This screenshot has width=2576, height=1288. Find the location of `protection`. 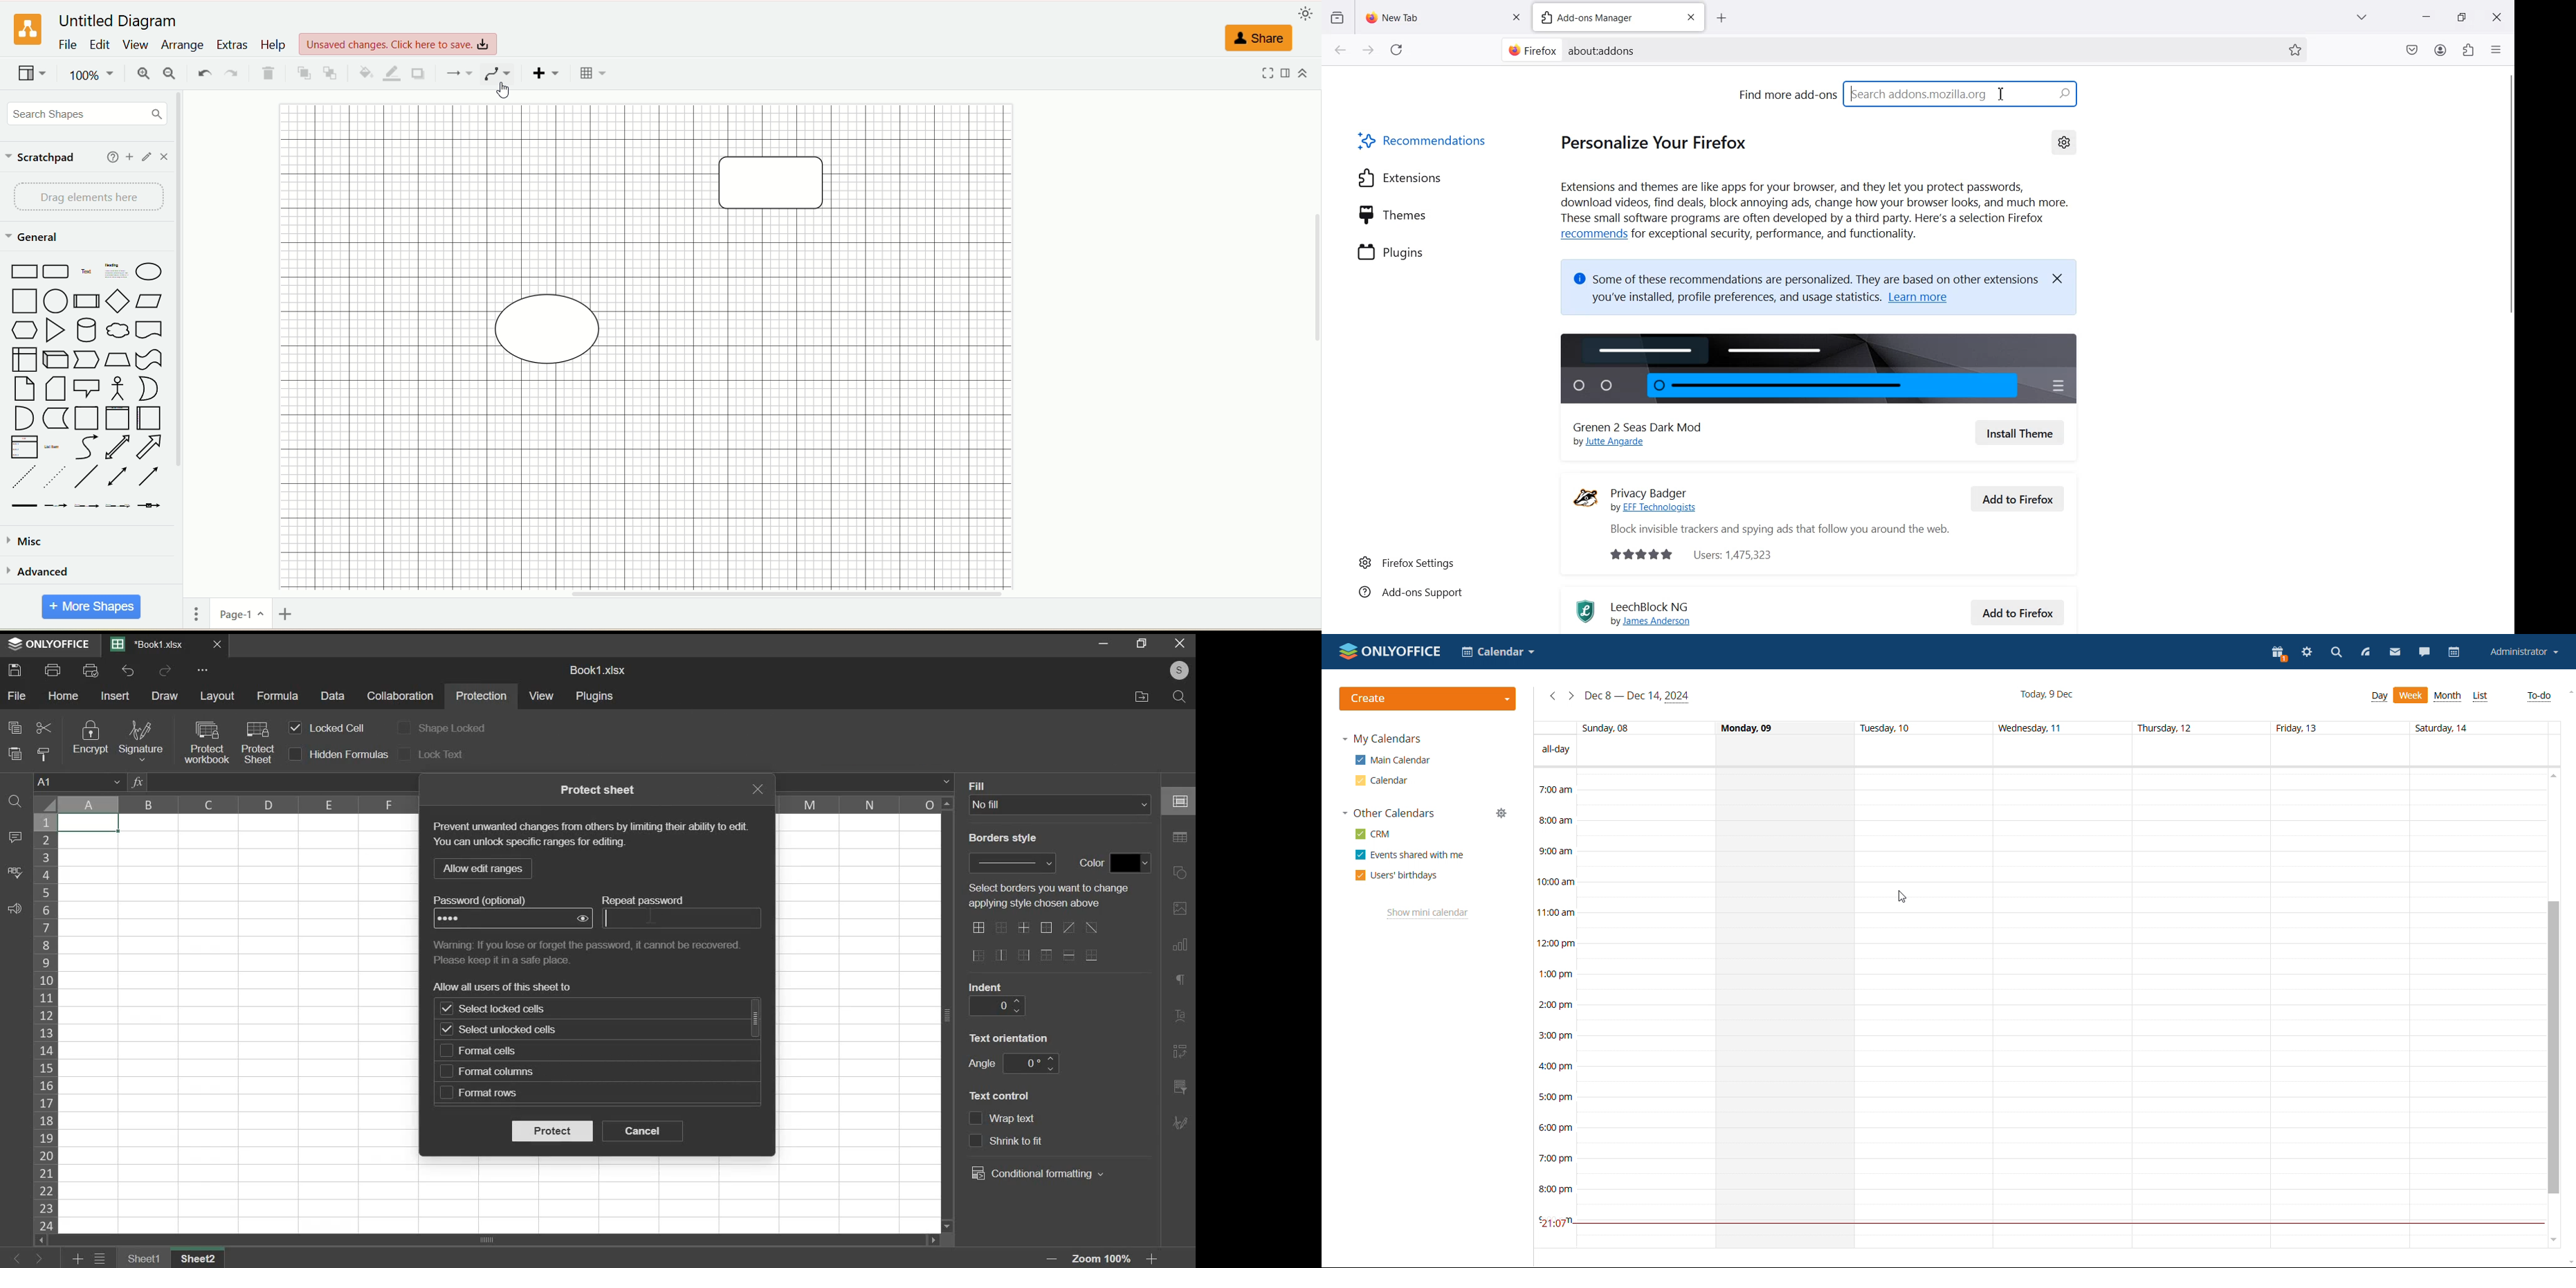

protection is located at coordinates (482, 697).